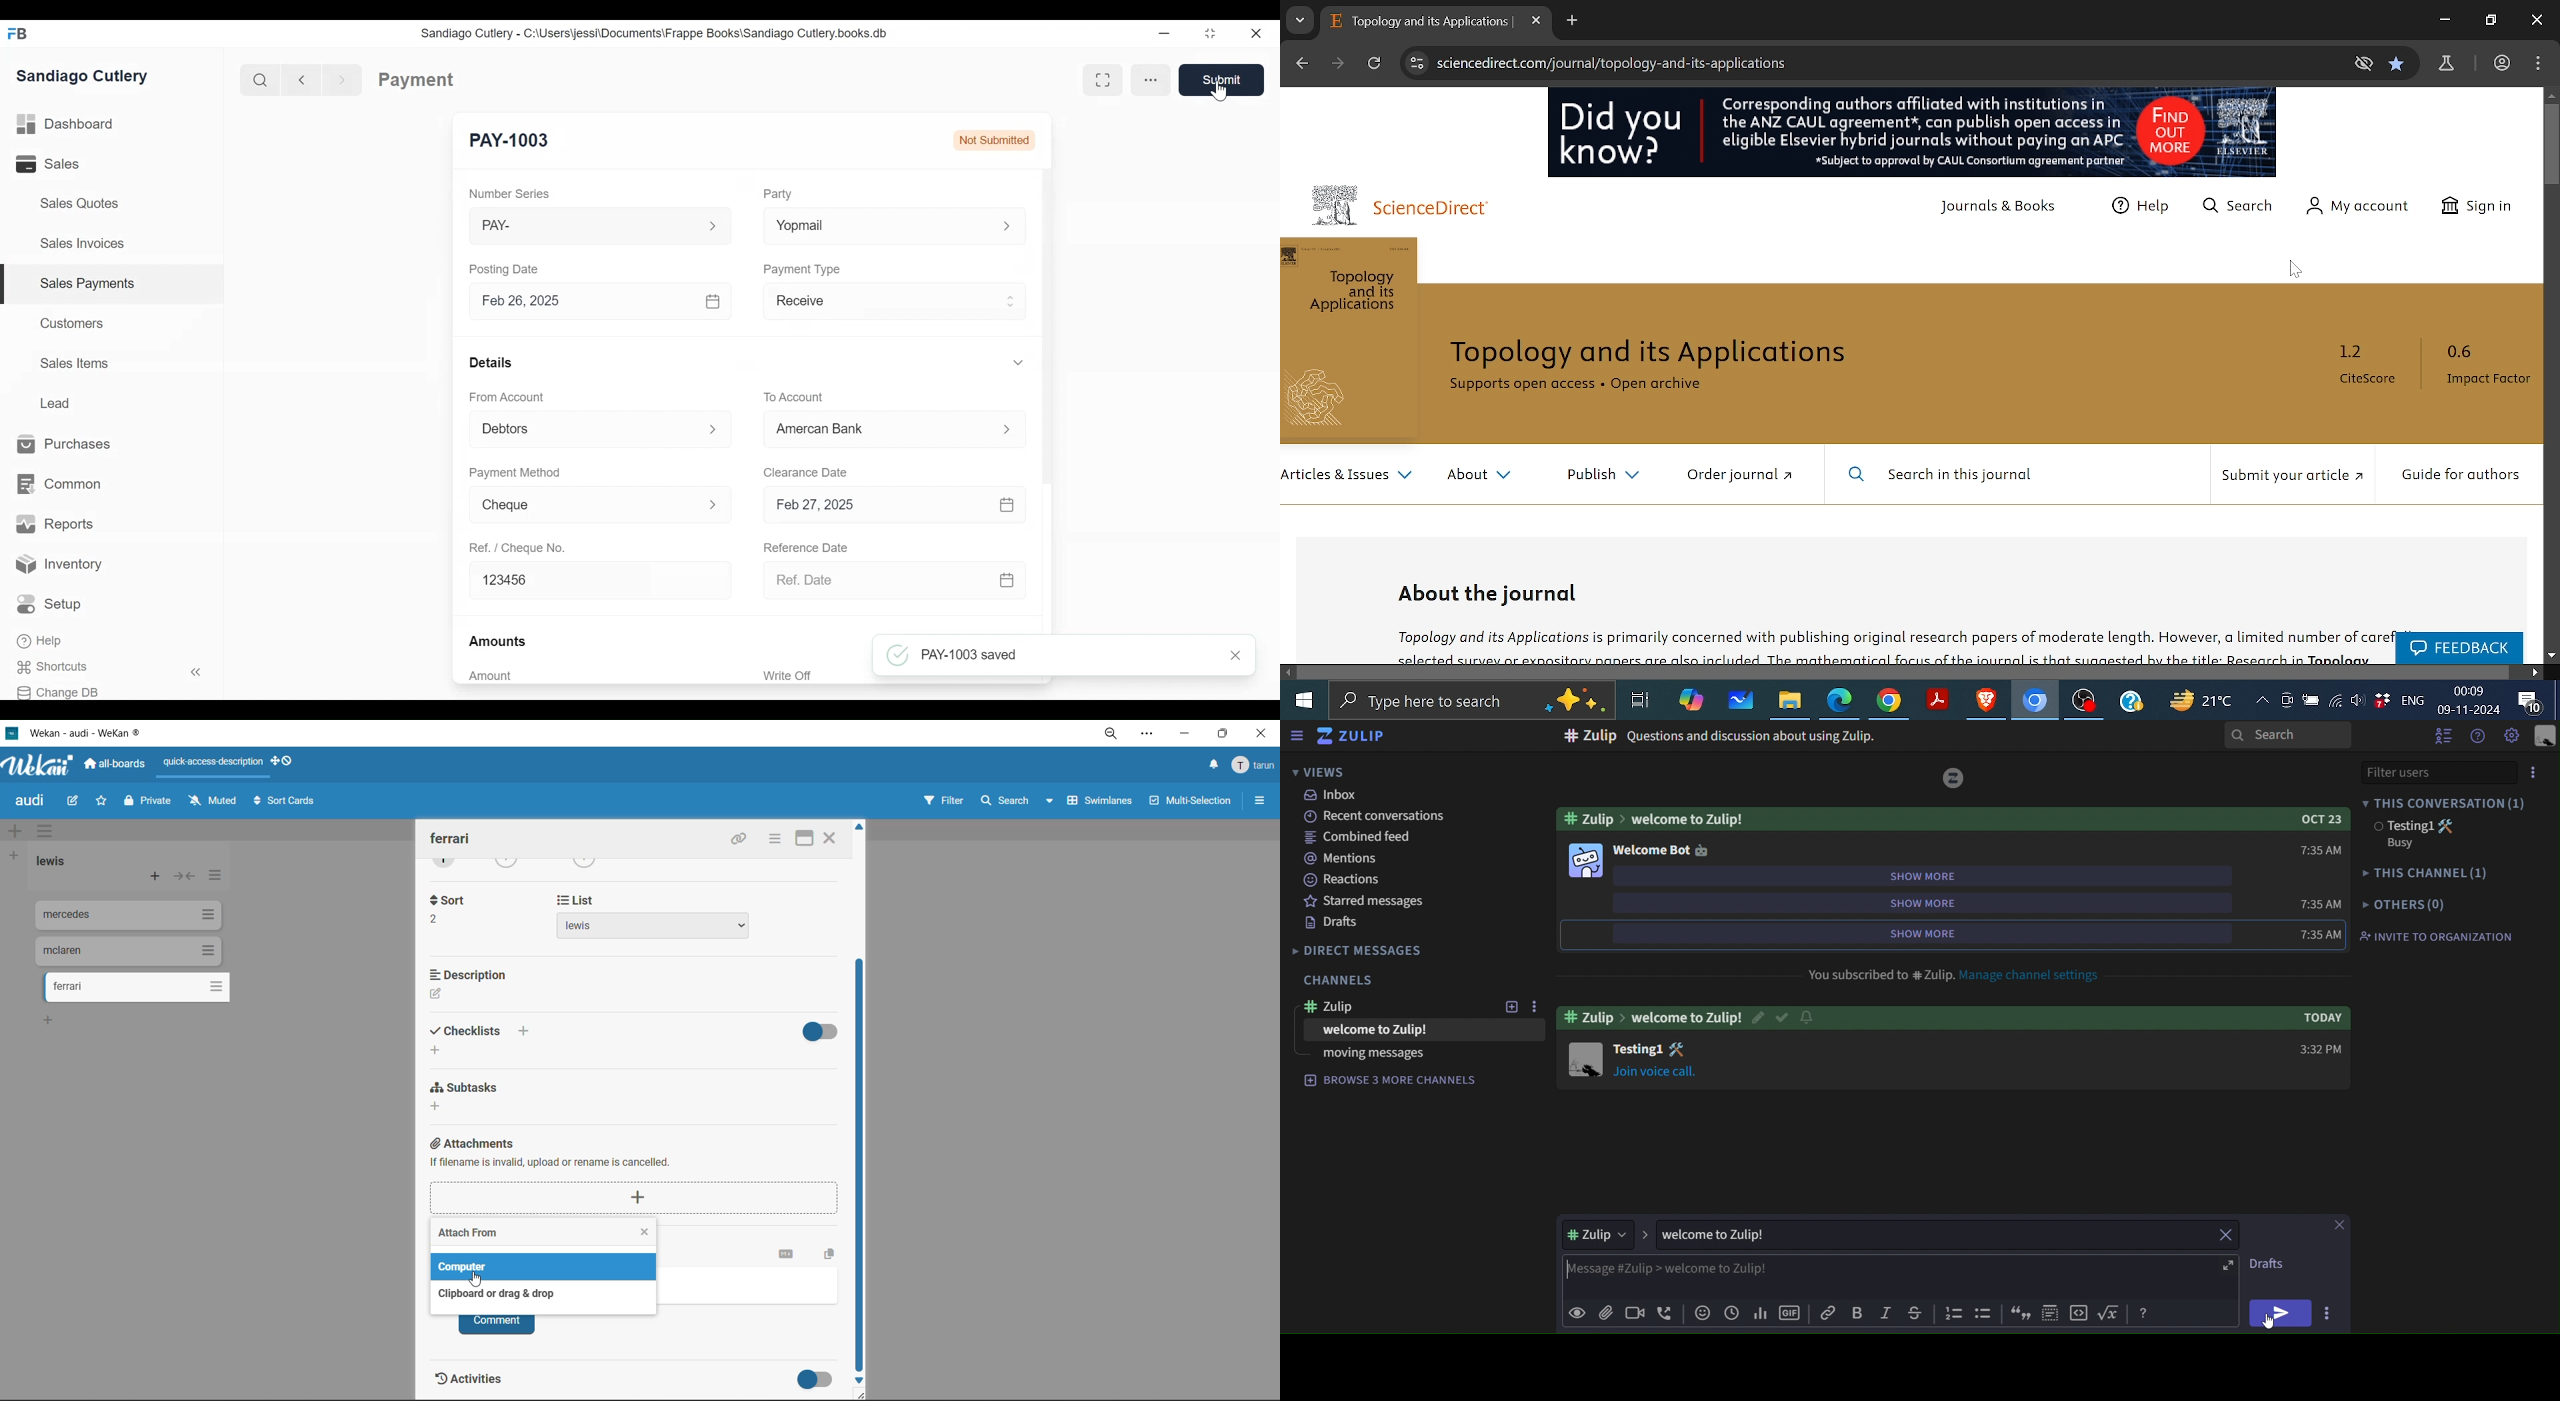  What do you see at coordinates (1887, 1314) in the screenshot?
I see `italic` at bounding box center [1887, 1314].